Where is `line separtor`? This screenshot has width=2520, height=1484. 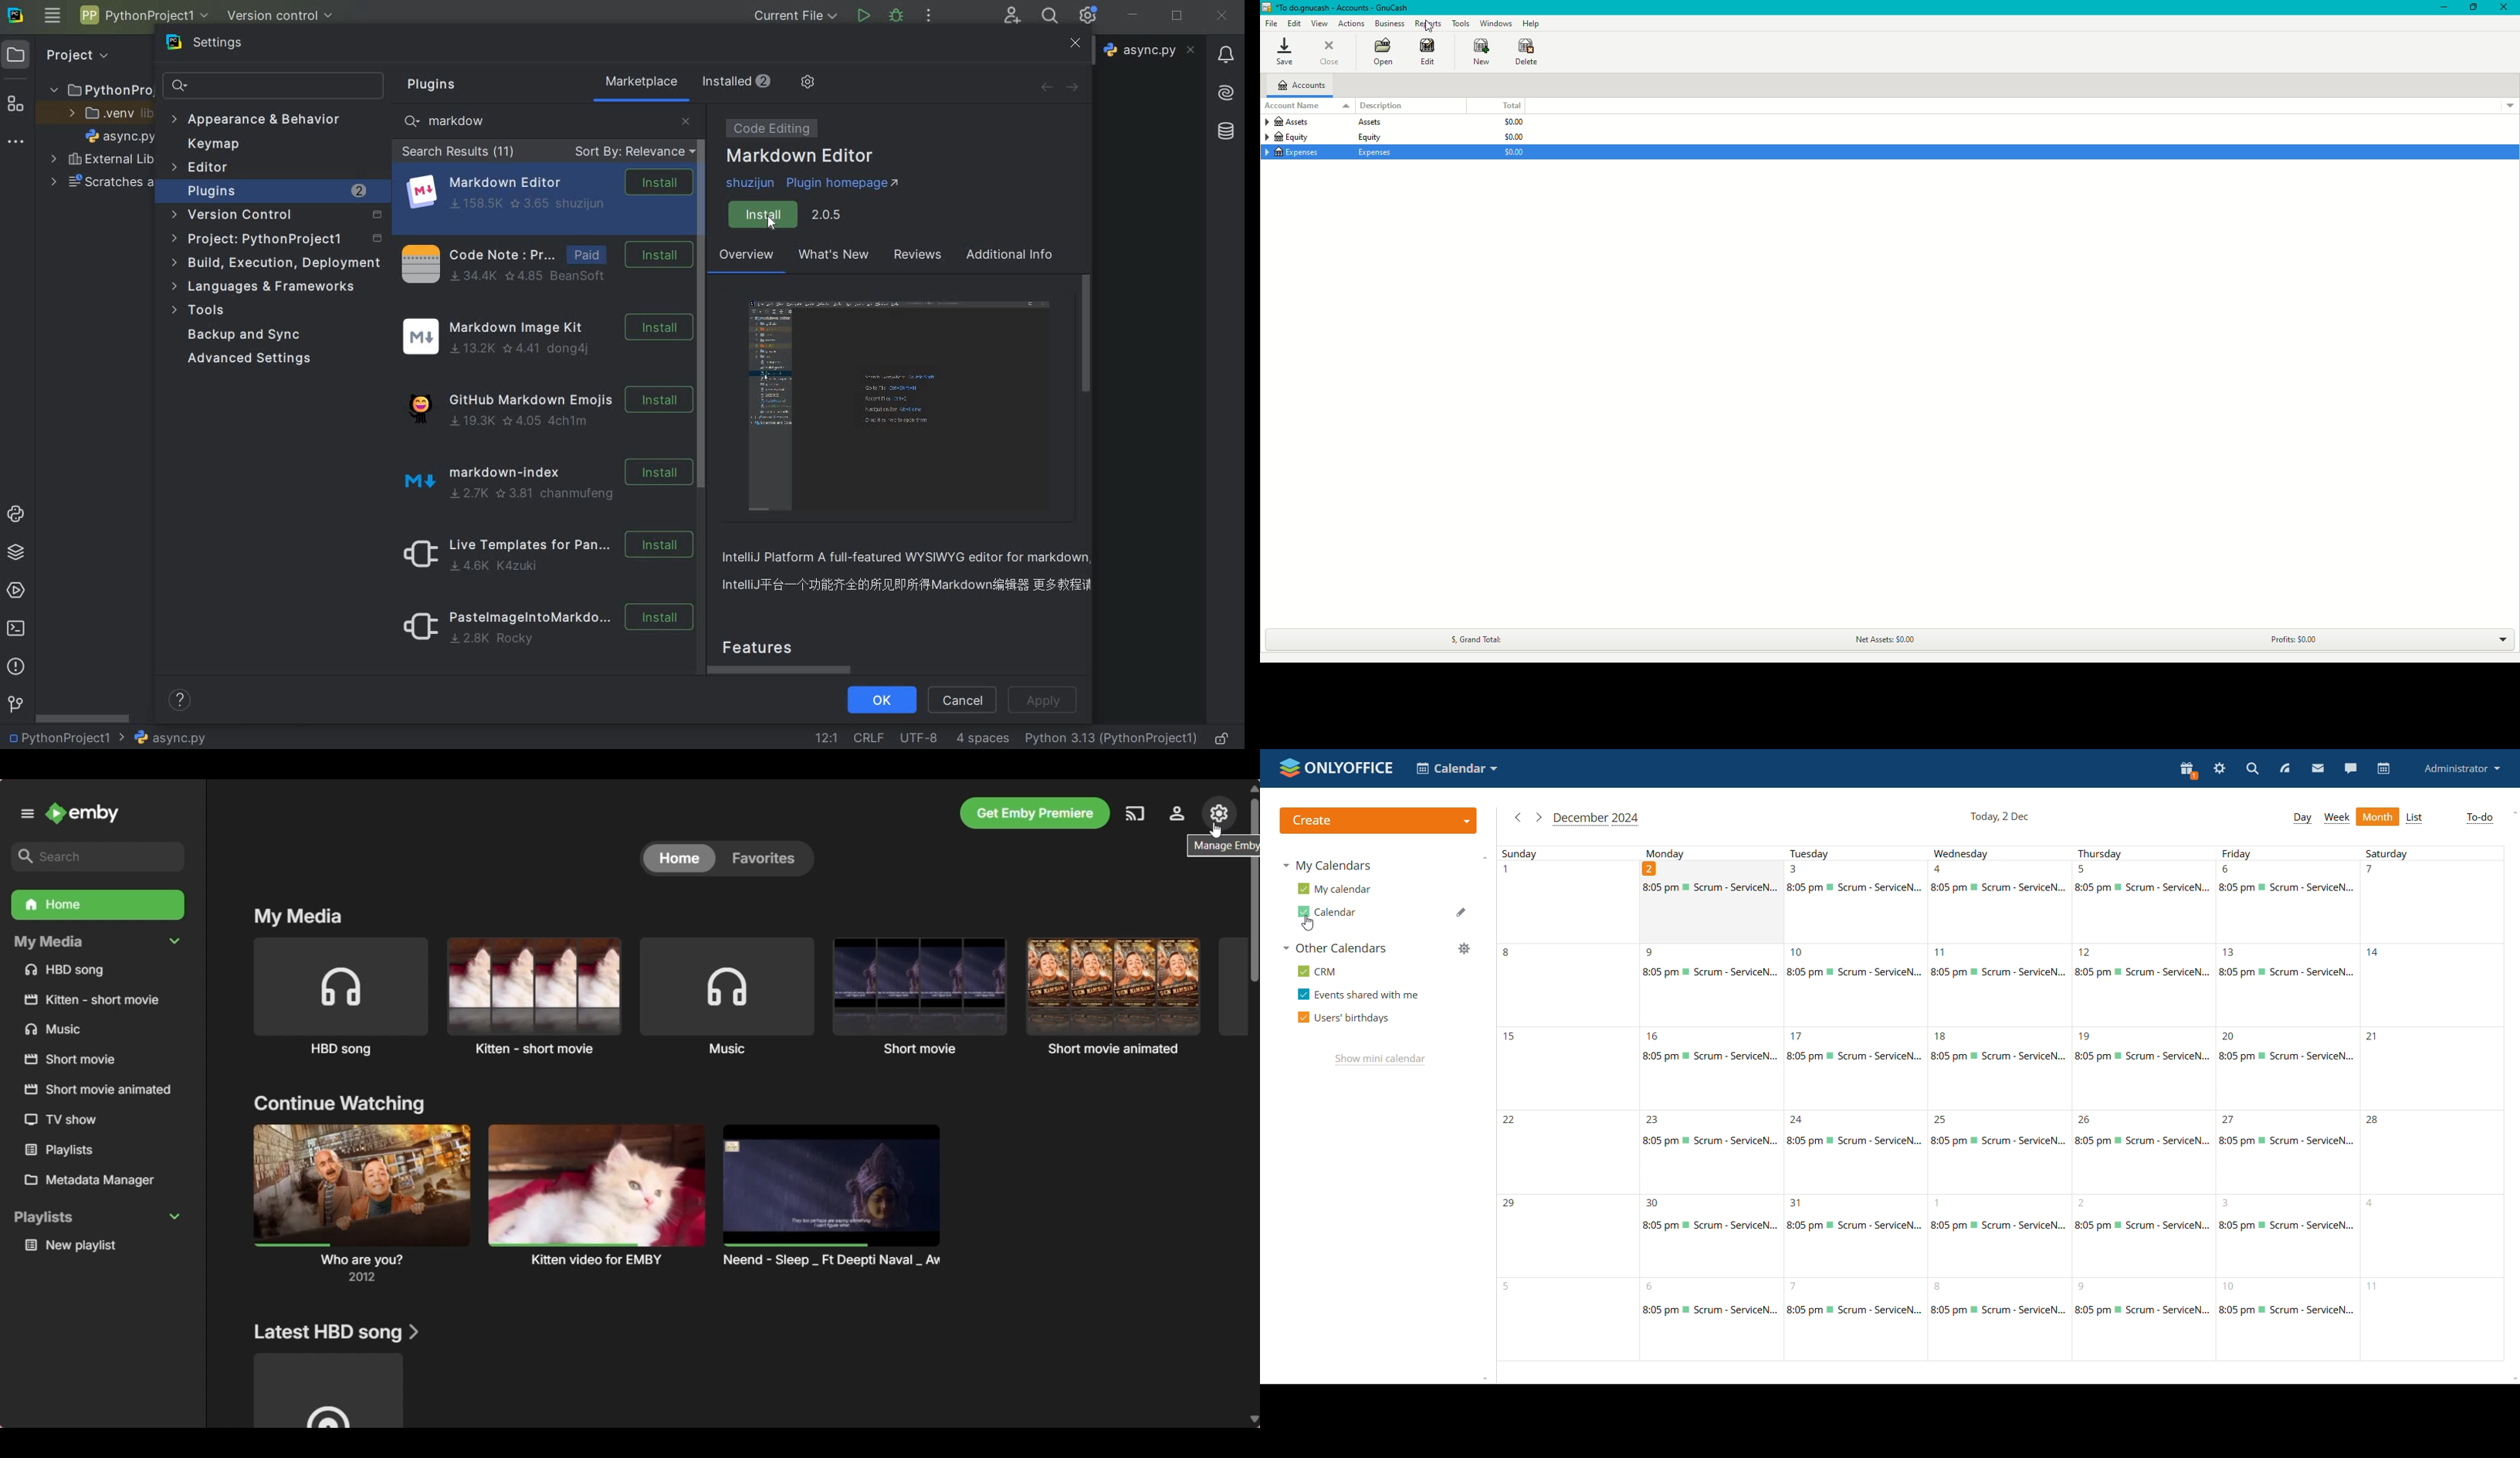 line separtor is located at coordinates (867, 737).